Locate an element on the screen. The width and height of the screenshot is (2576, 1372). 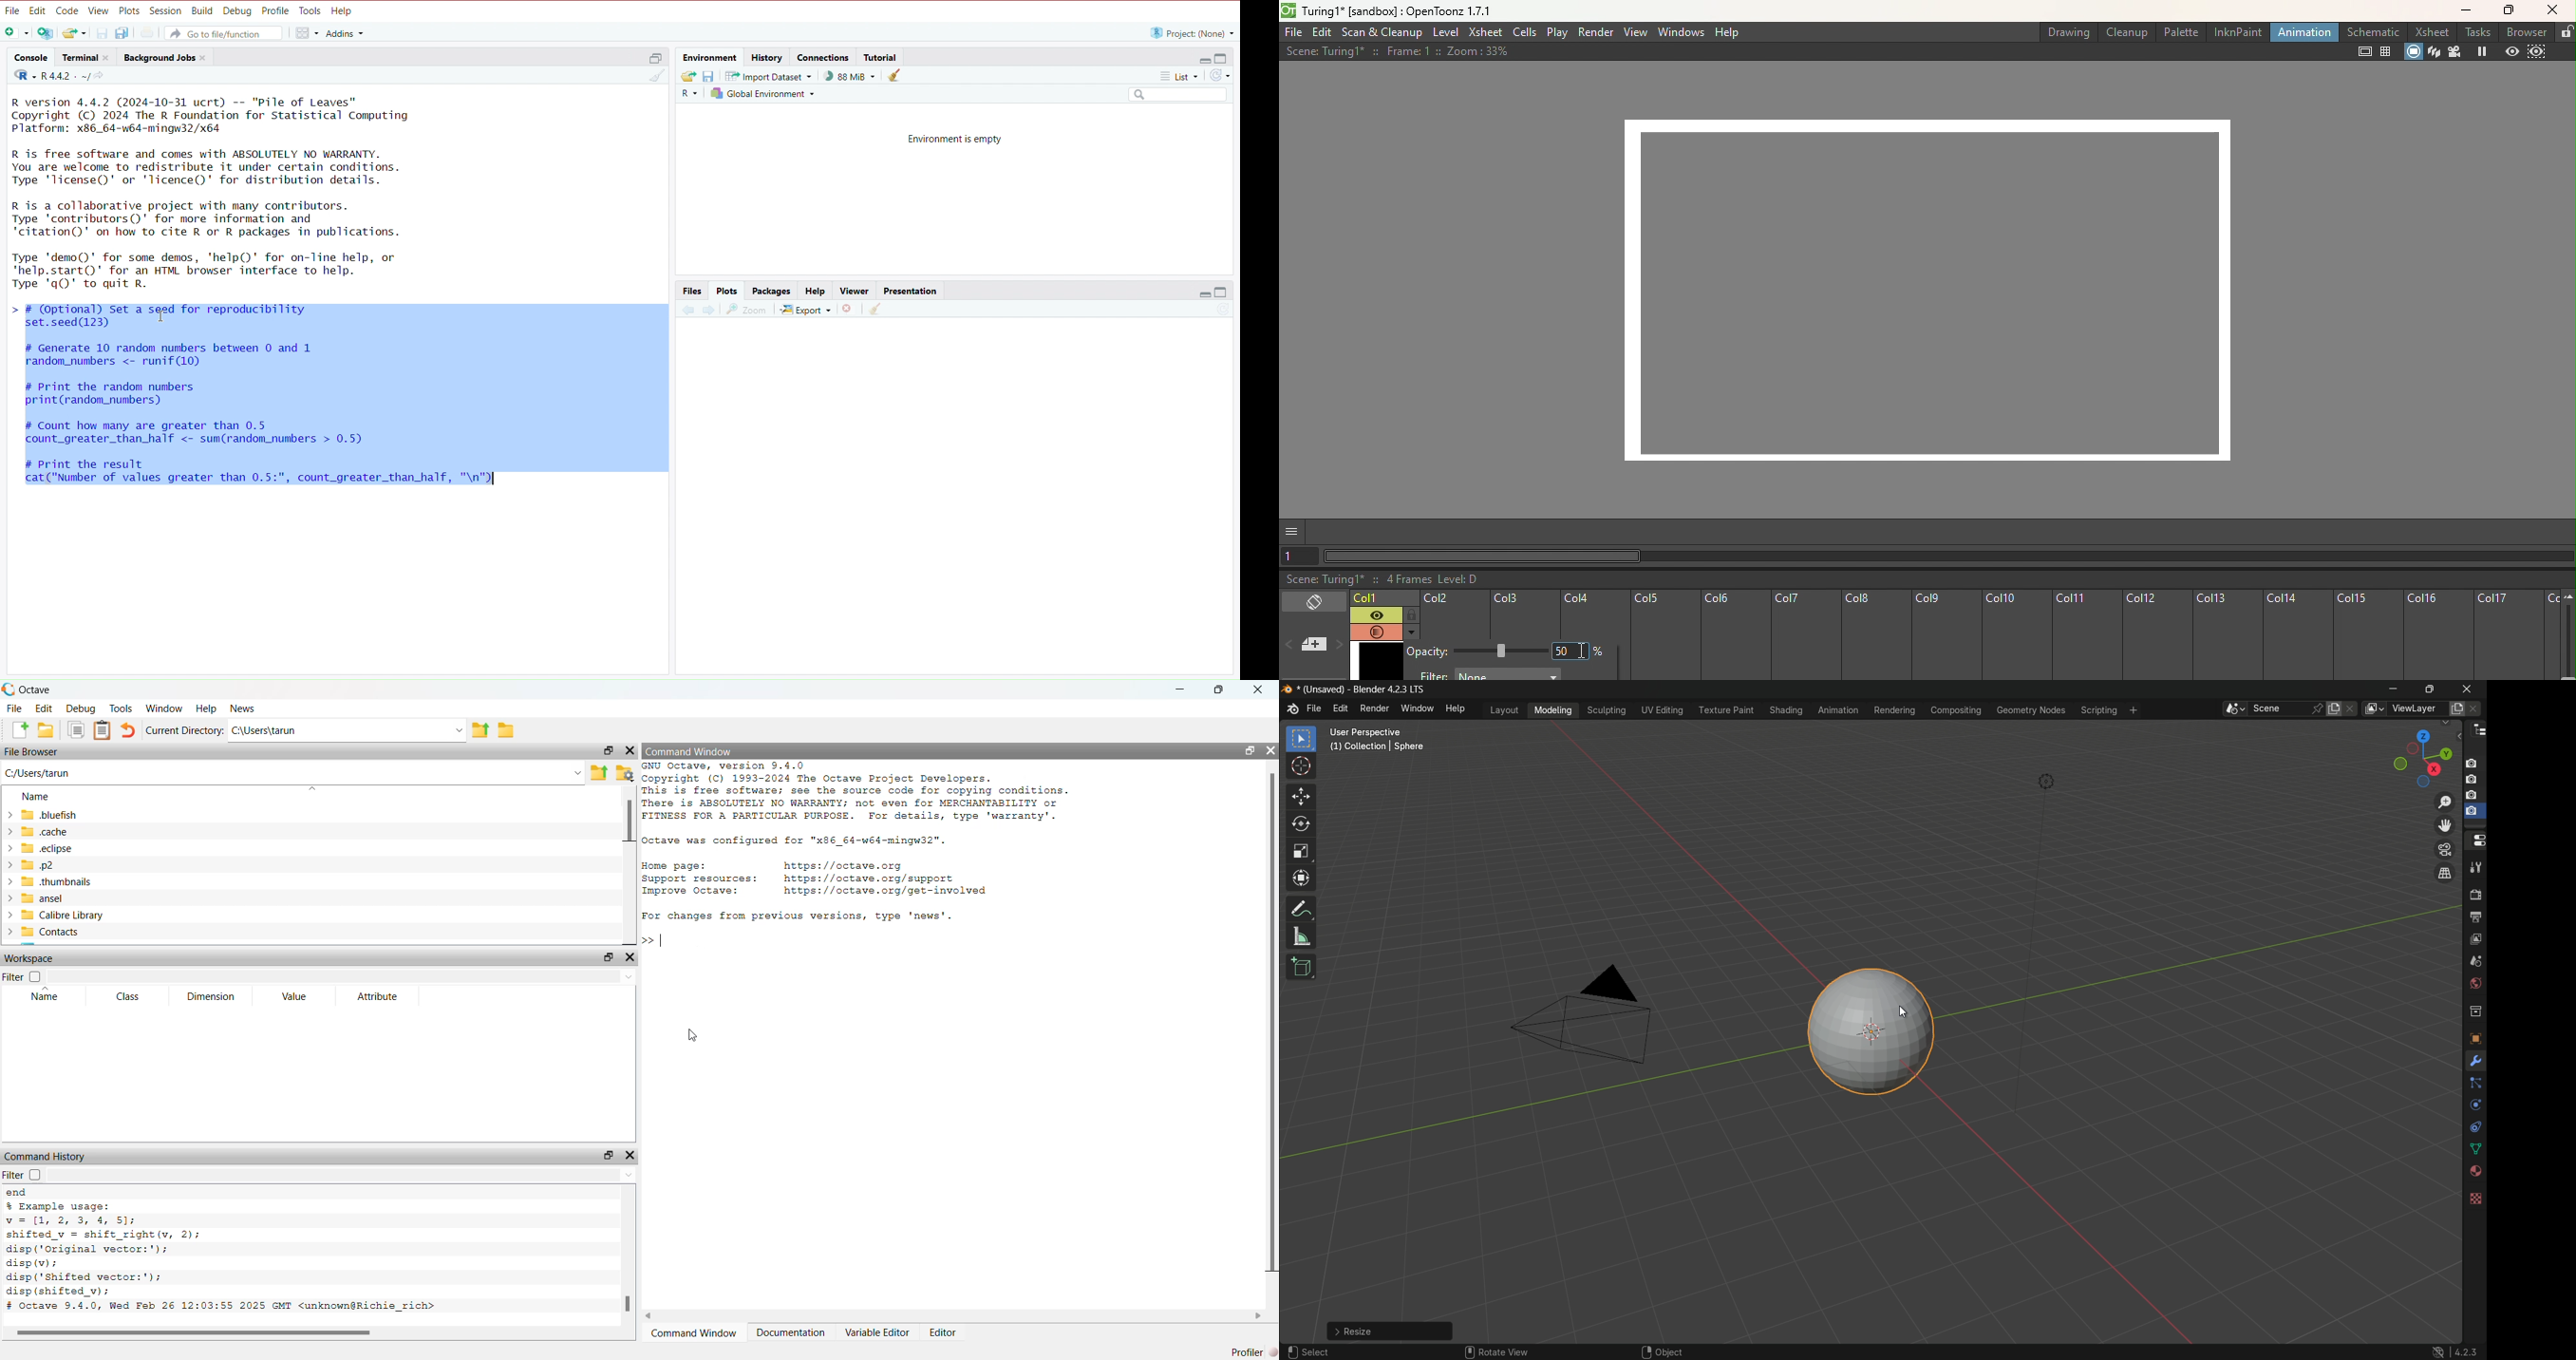
workspace is located at coordinates (47, 957).